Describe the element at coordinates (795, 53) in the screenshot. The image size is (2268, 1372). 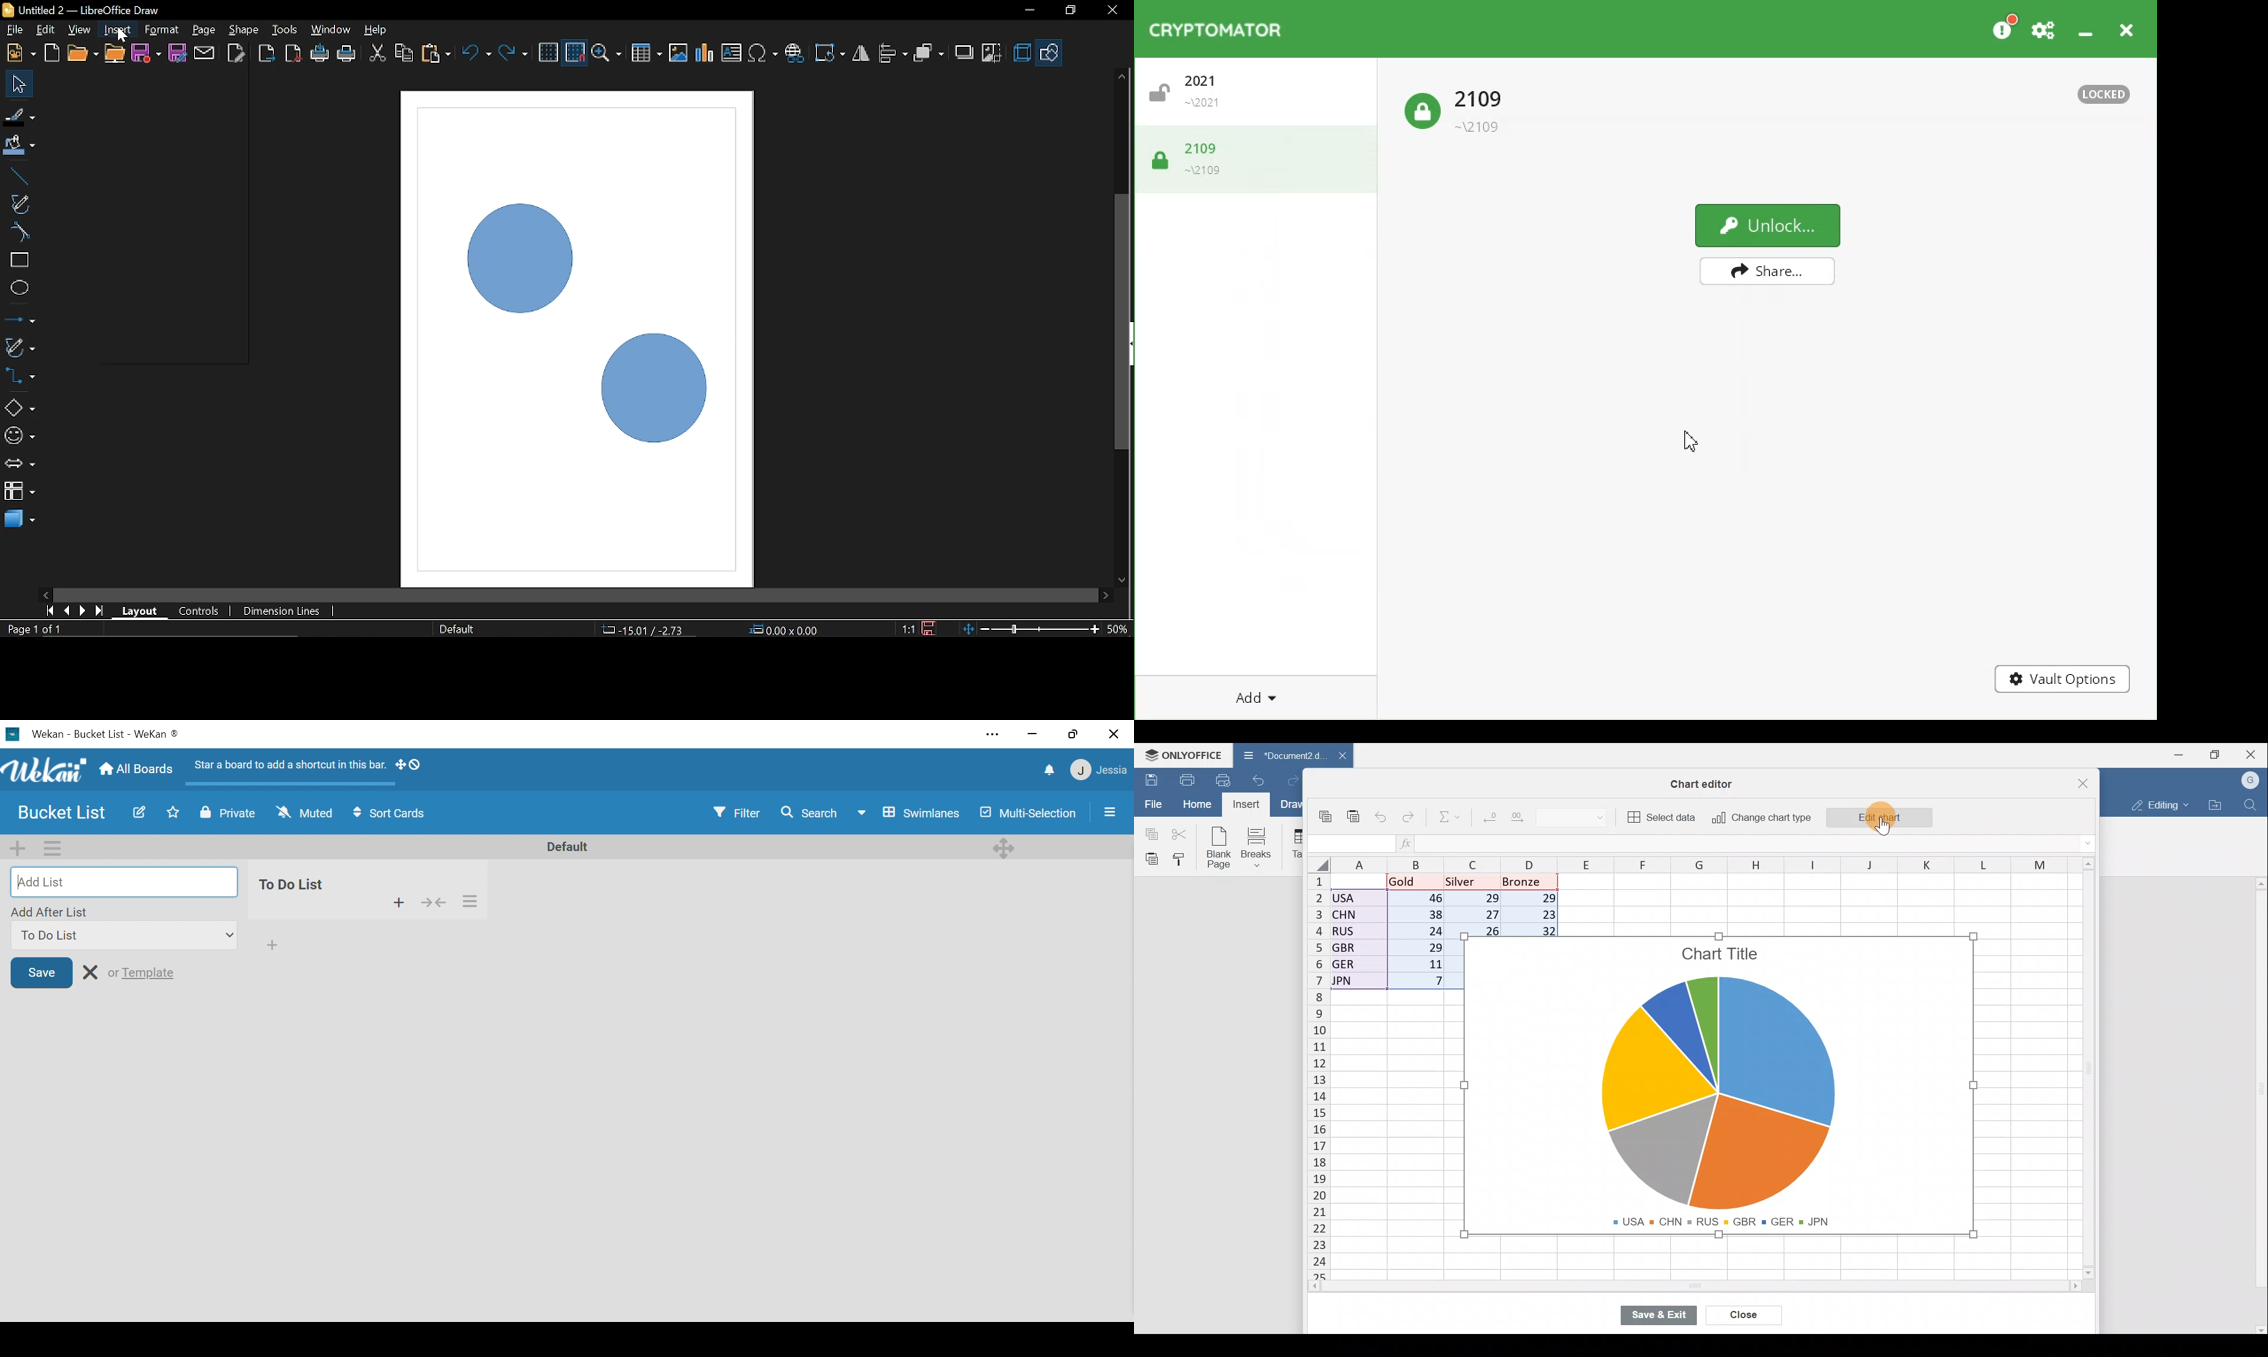
I see `Insert hyperlink` at that location.